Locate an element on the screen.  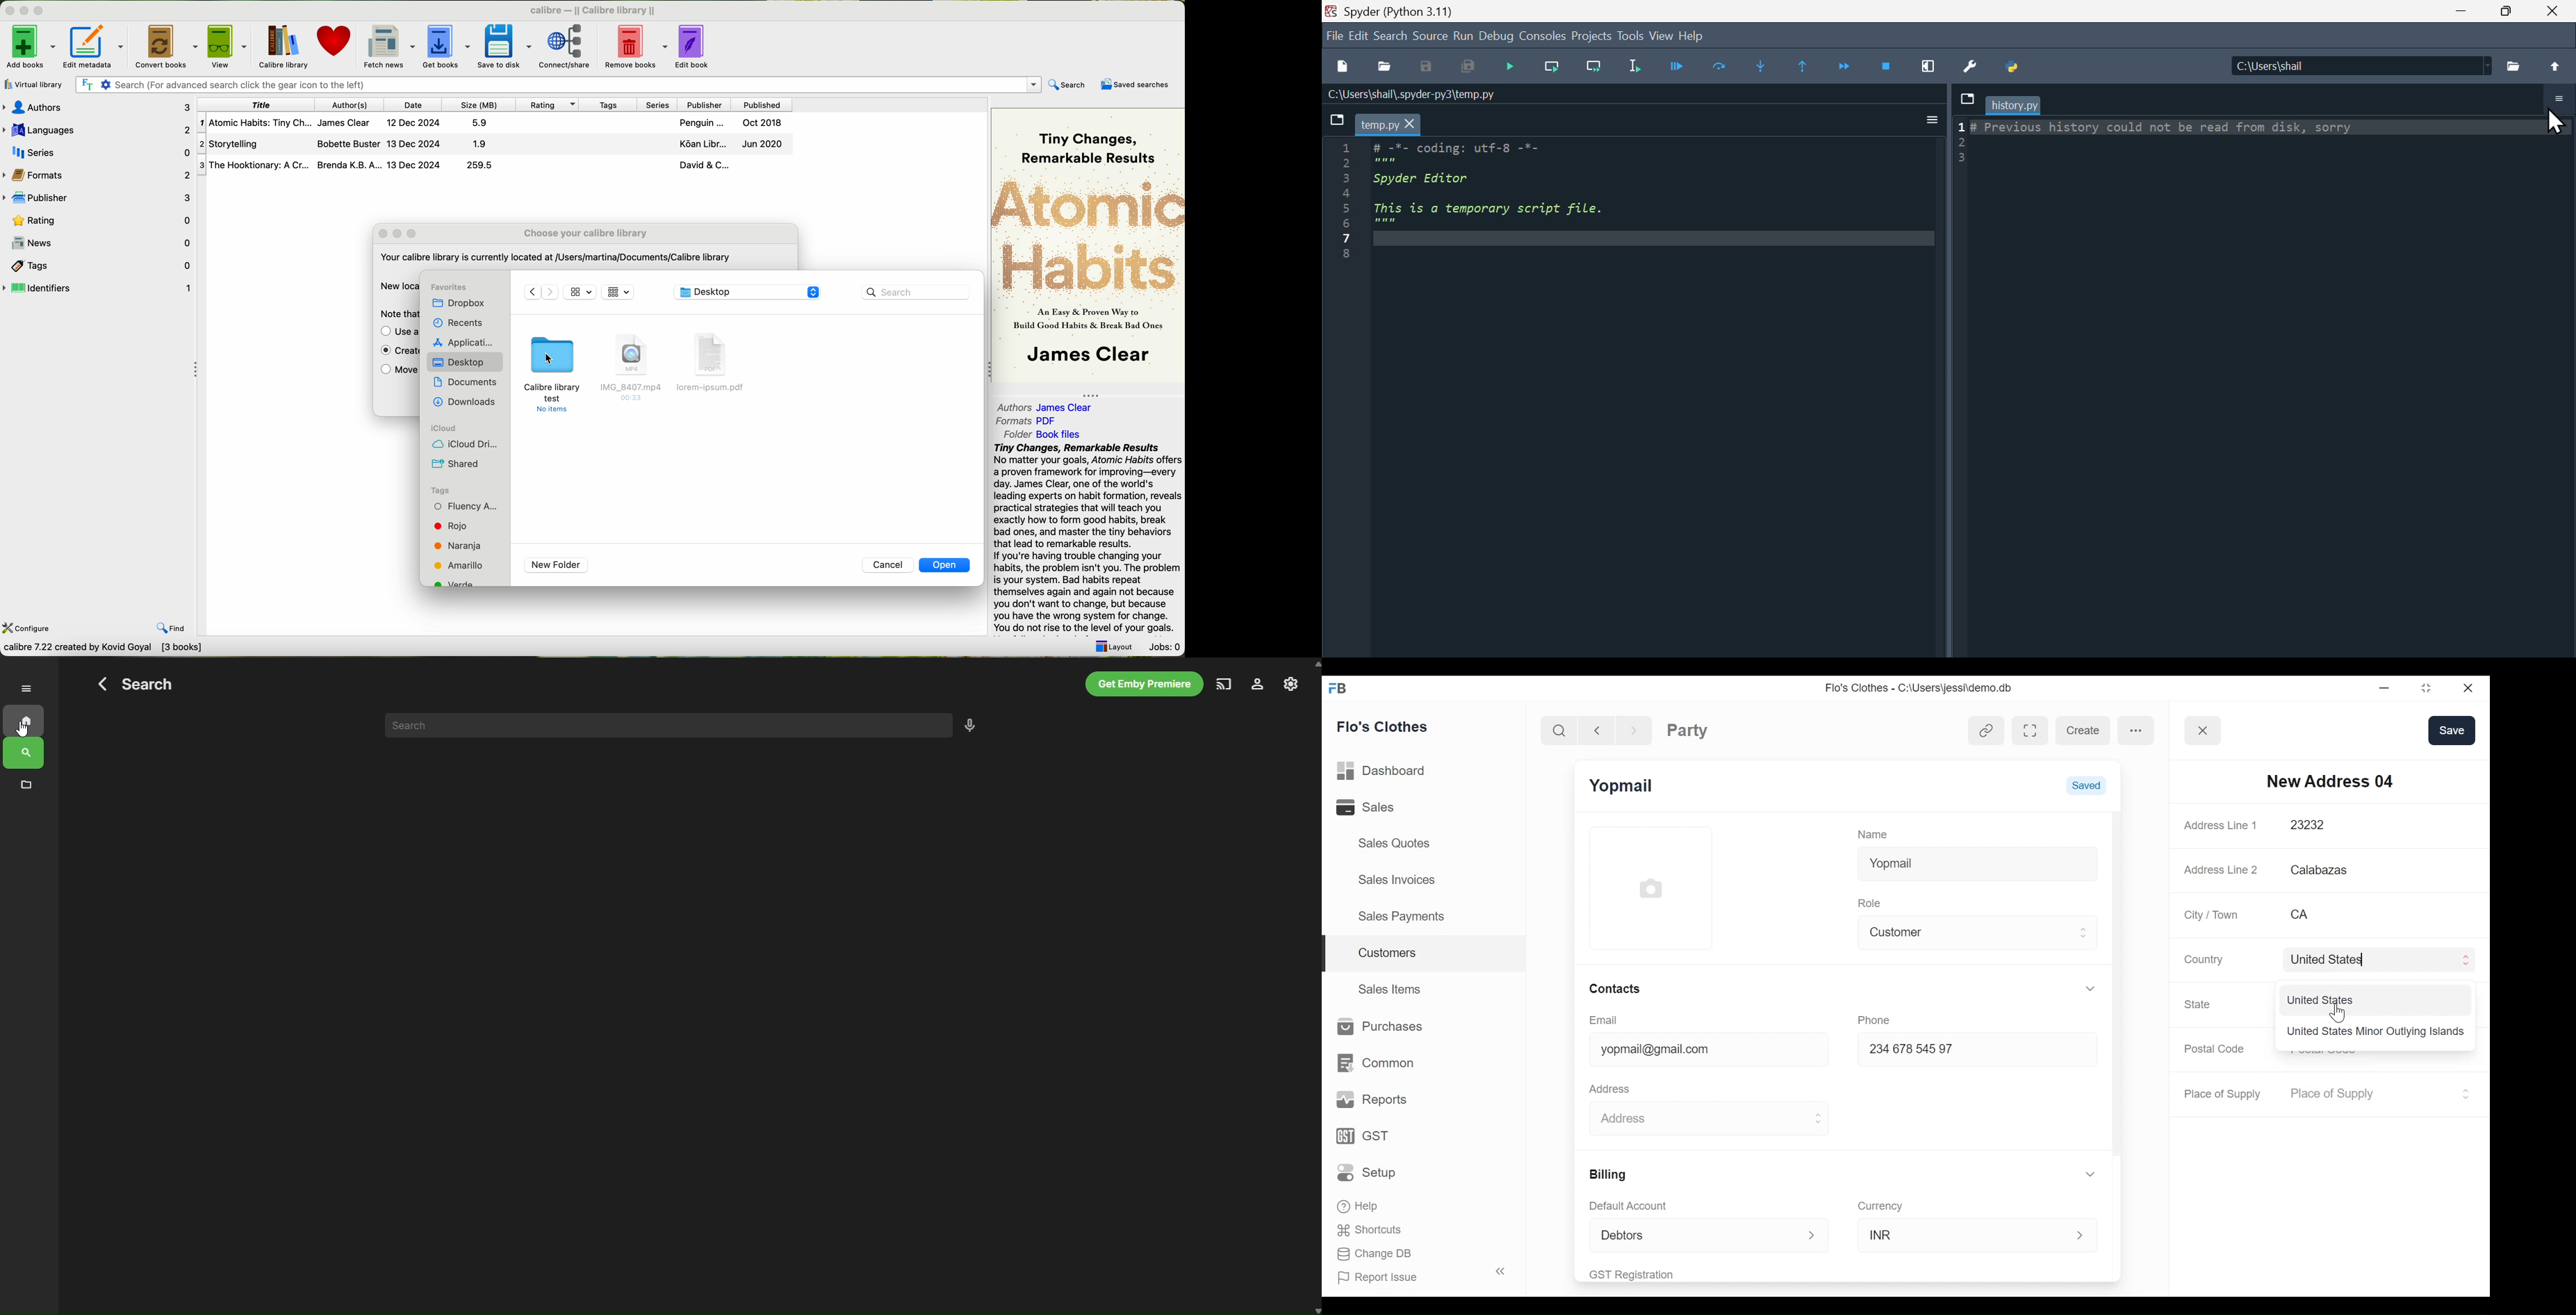
New Address 04 is located at coordinates (2330, 780).